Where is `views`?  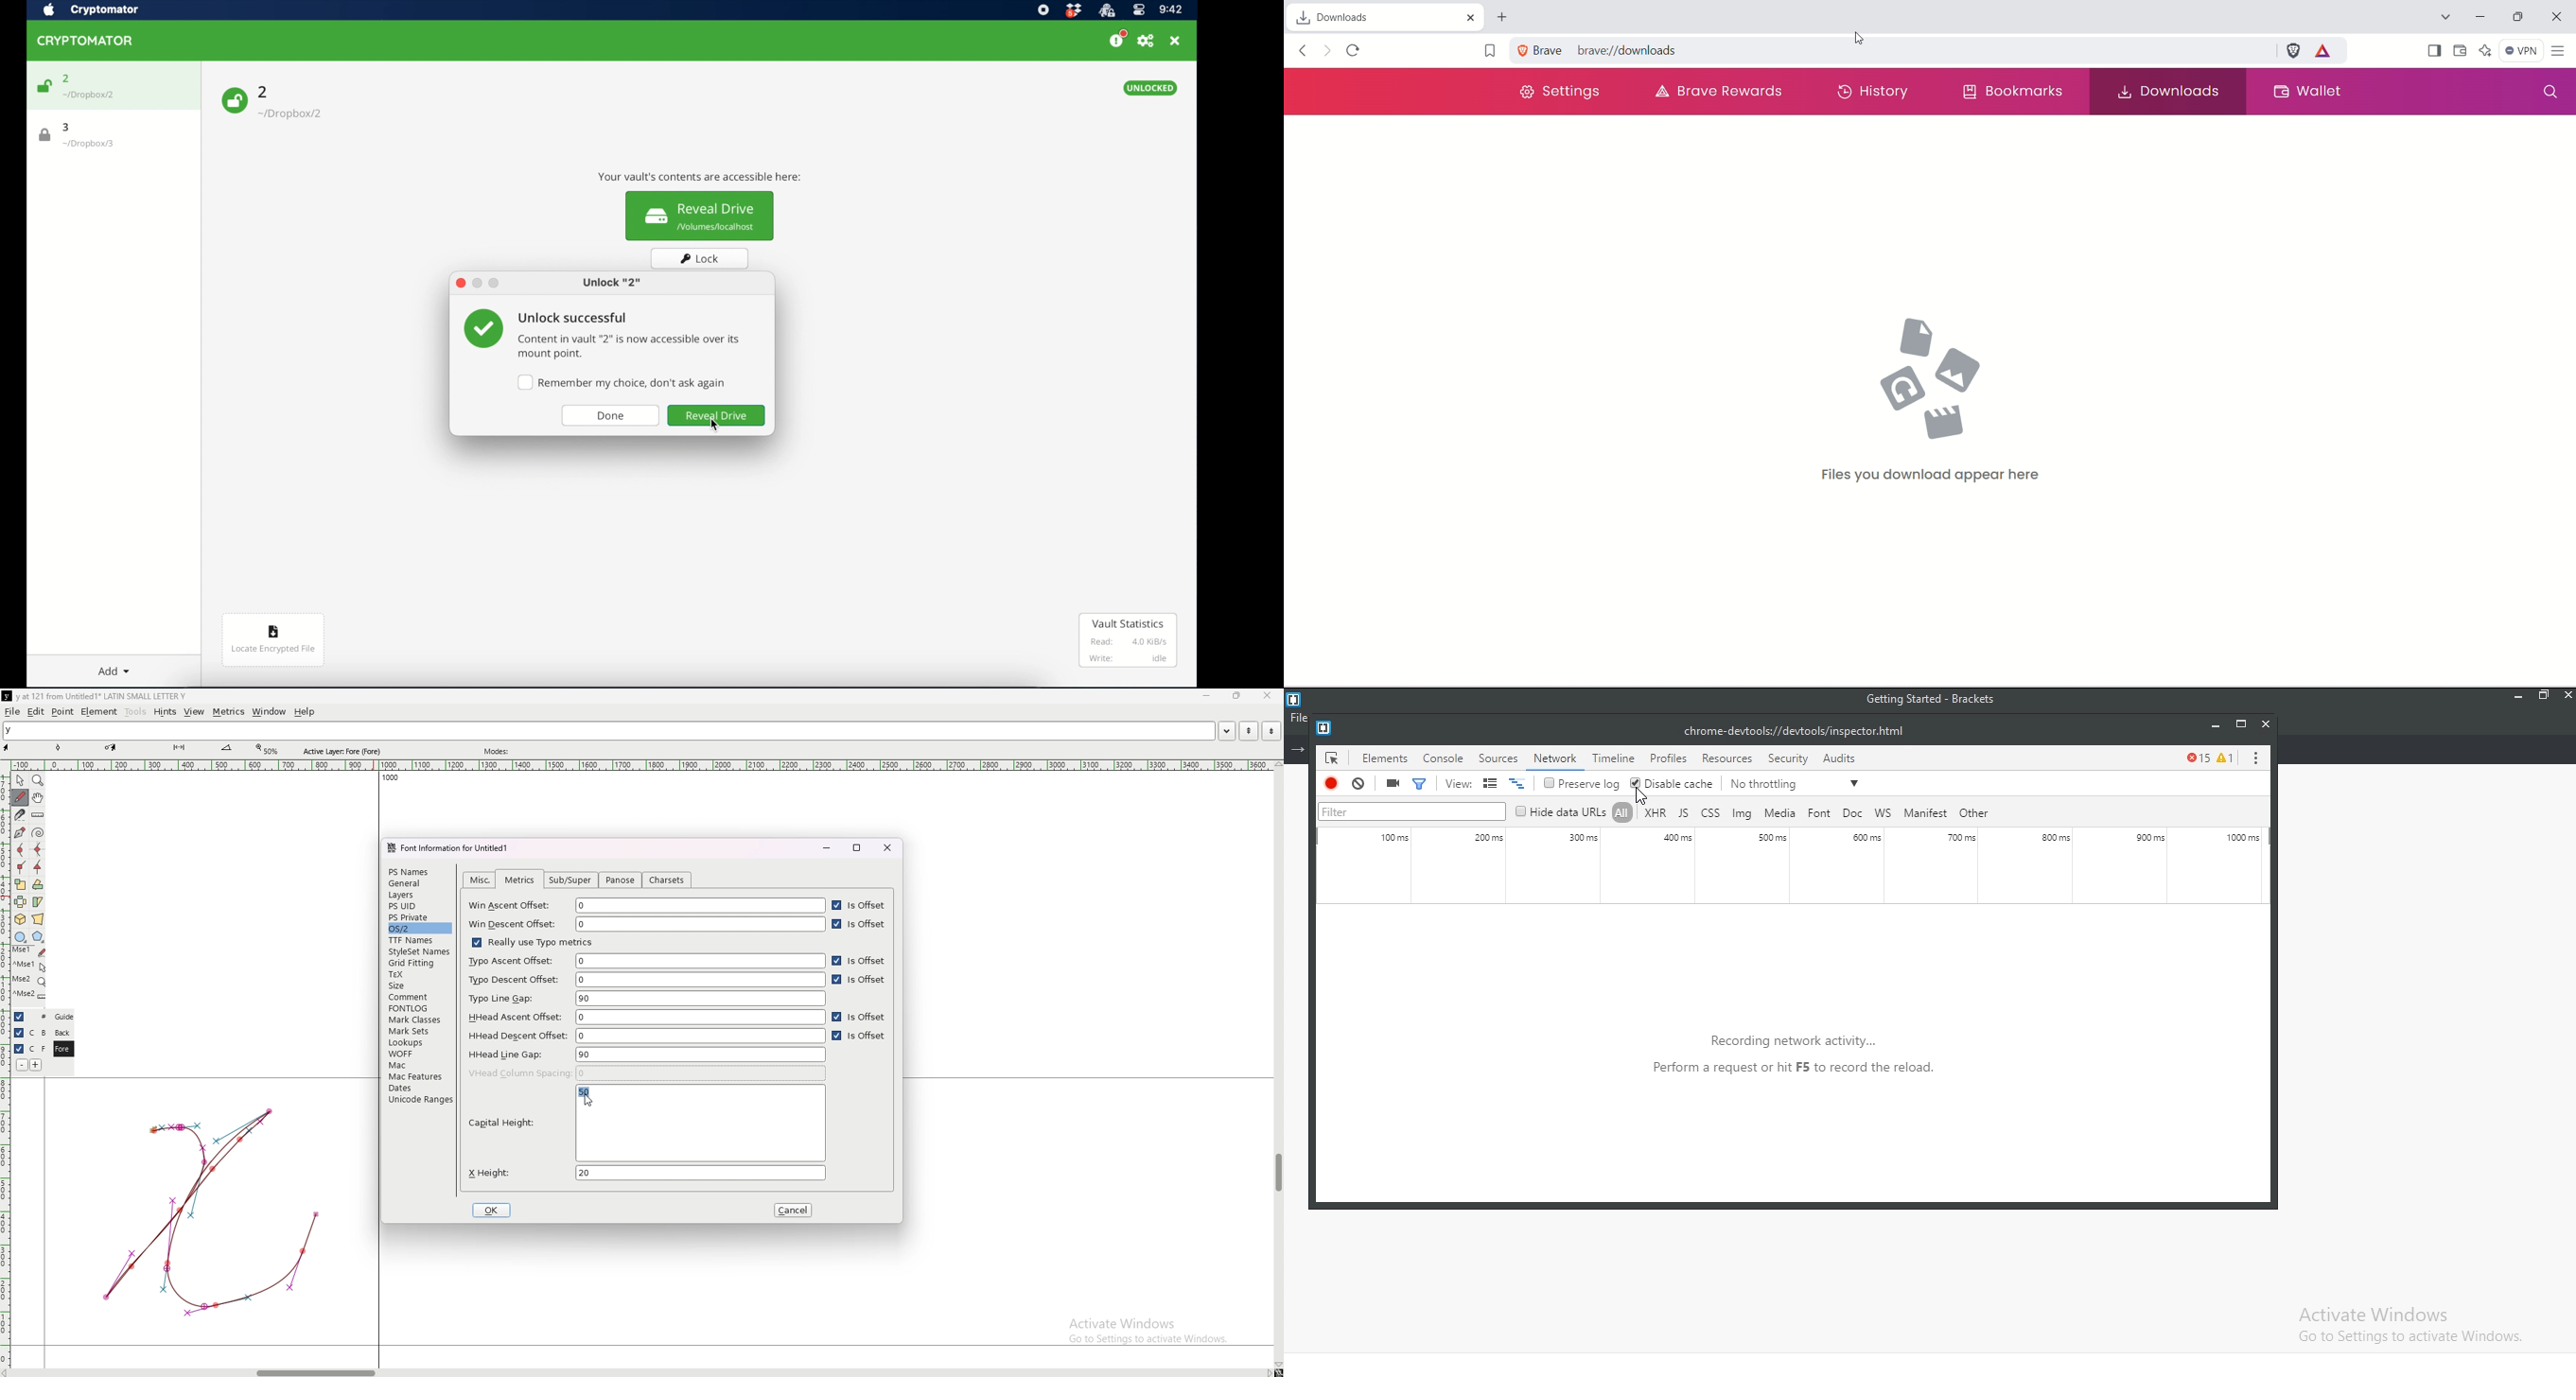 views is located at coordinates (1485, 784).